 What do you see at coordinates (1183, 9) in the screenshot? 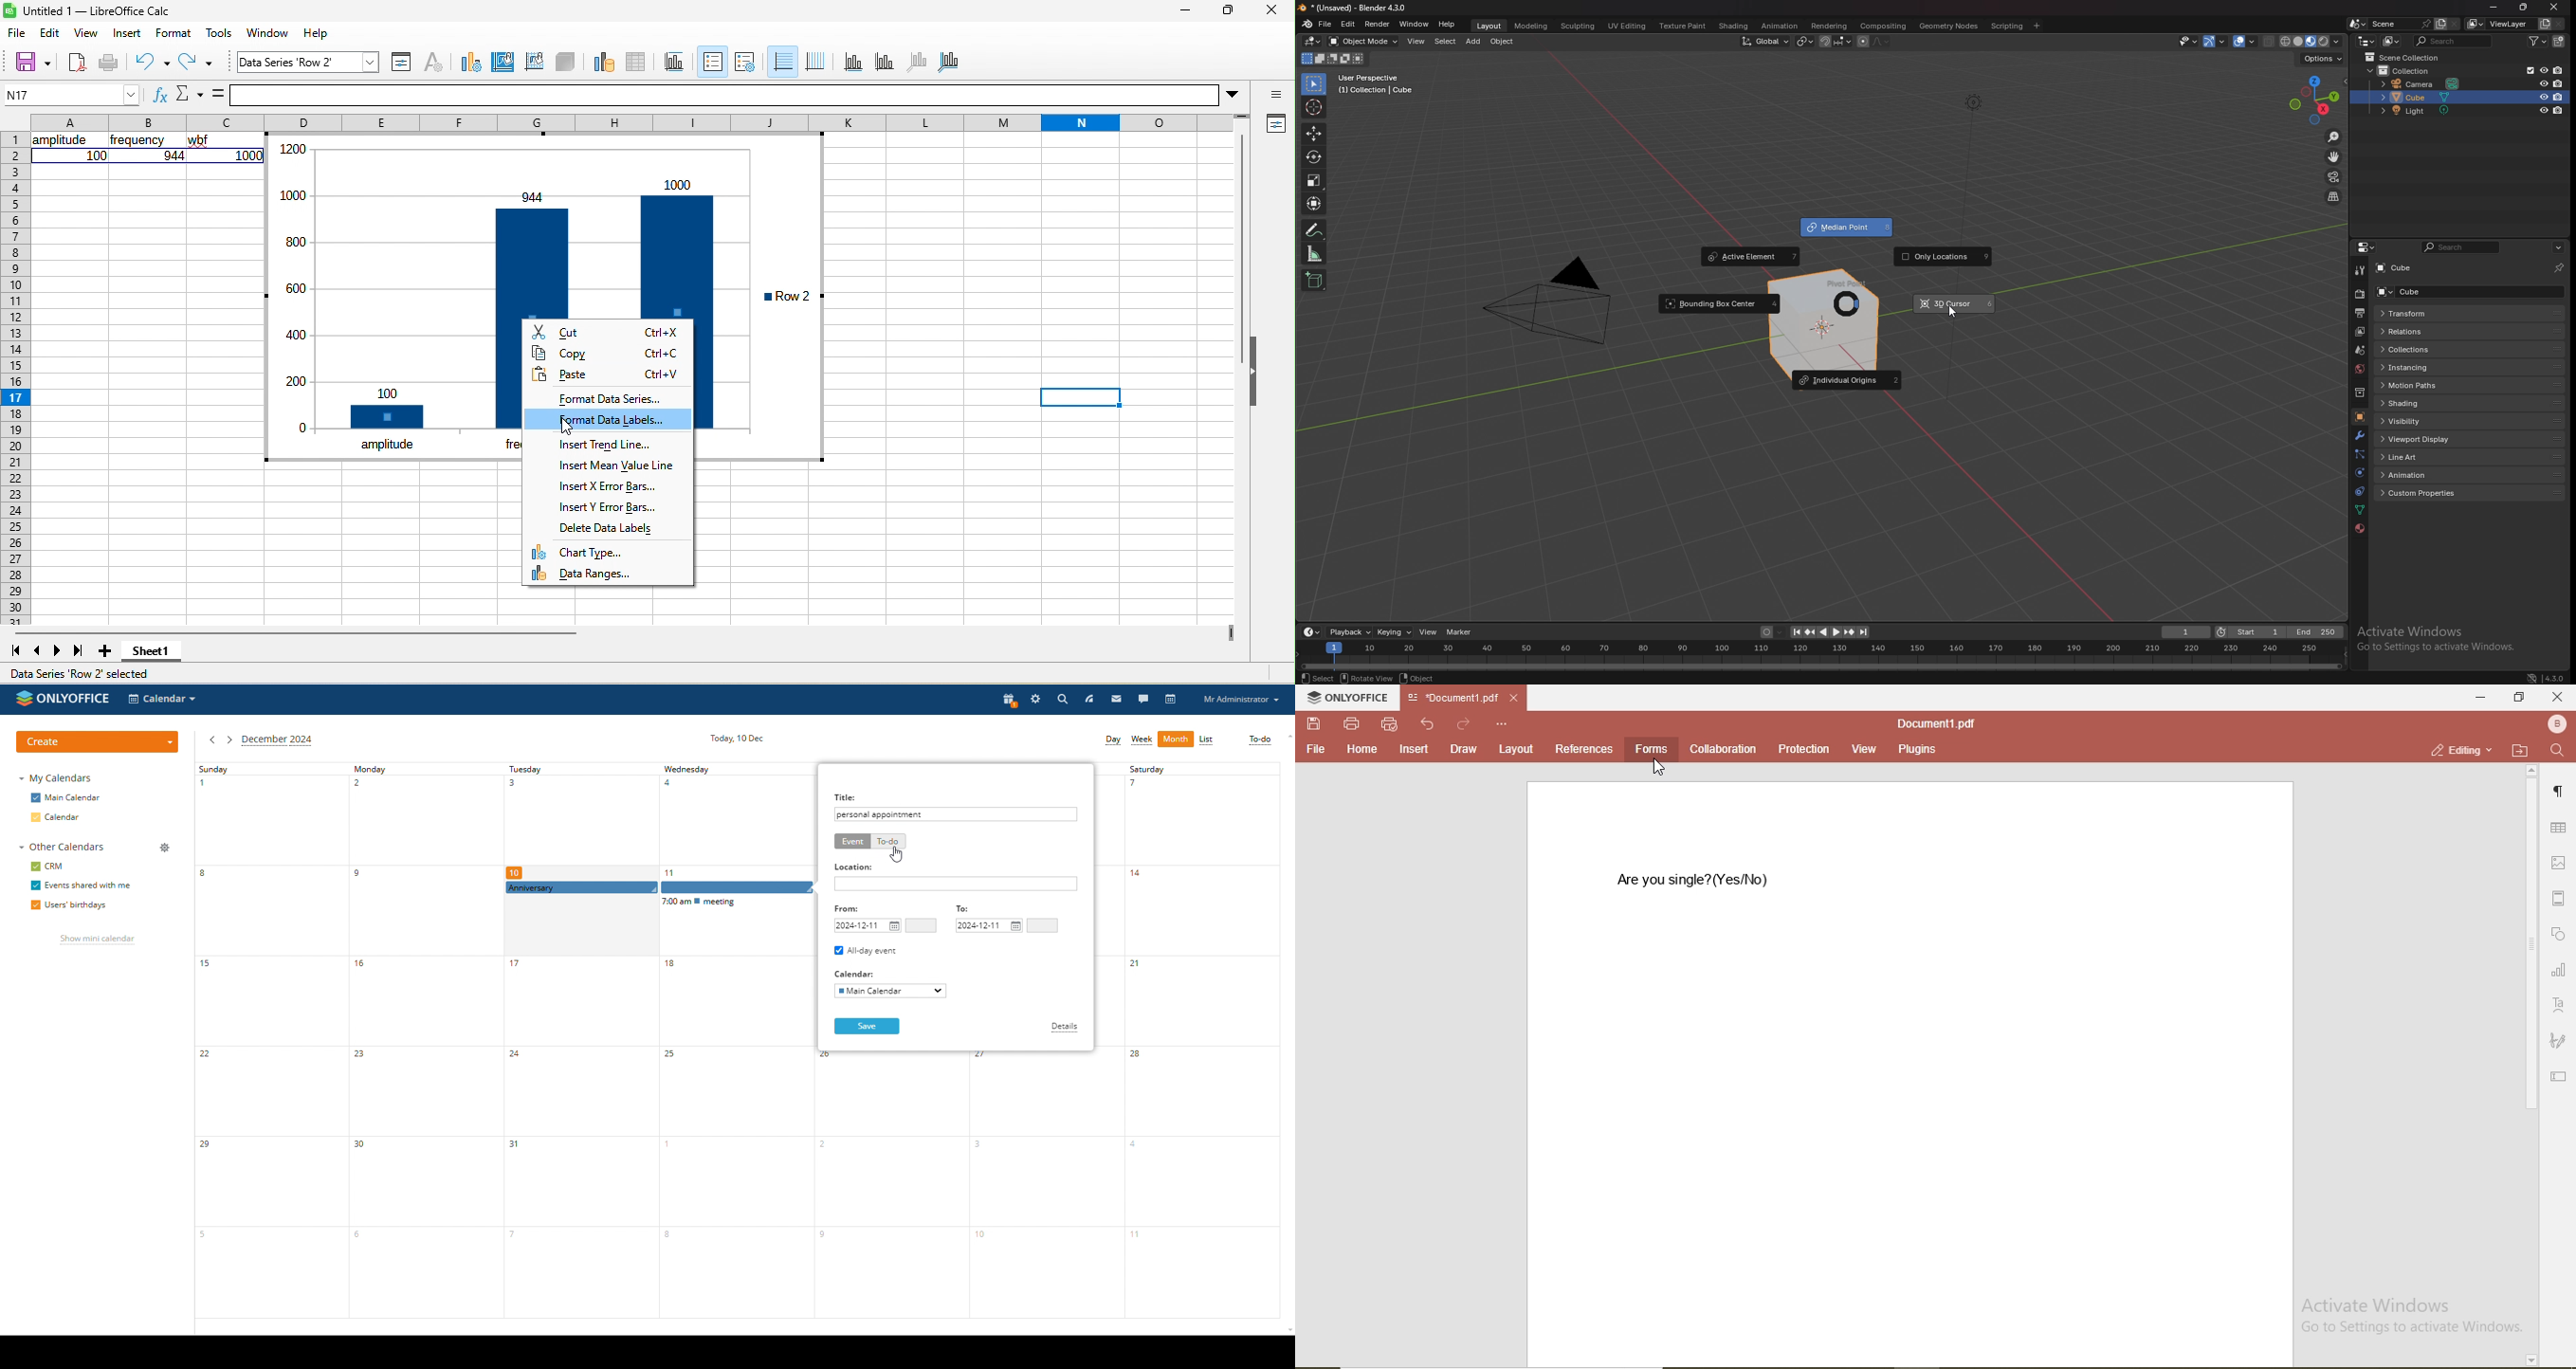
I see `minimize` at bounding box center [1183, 9].